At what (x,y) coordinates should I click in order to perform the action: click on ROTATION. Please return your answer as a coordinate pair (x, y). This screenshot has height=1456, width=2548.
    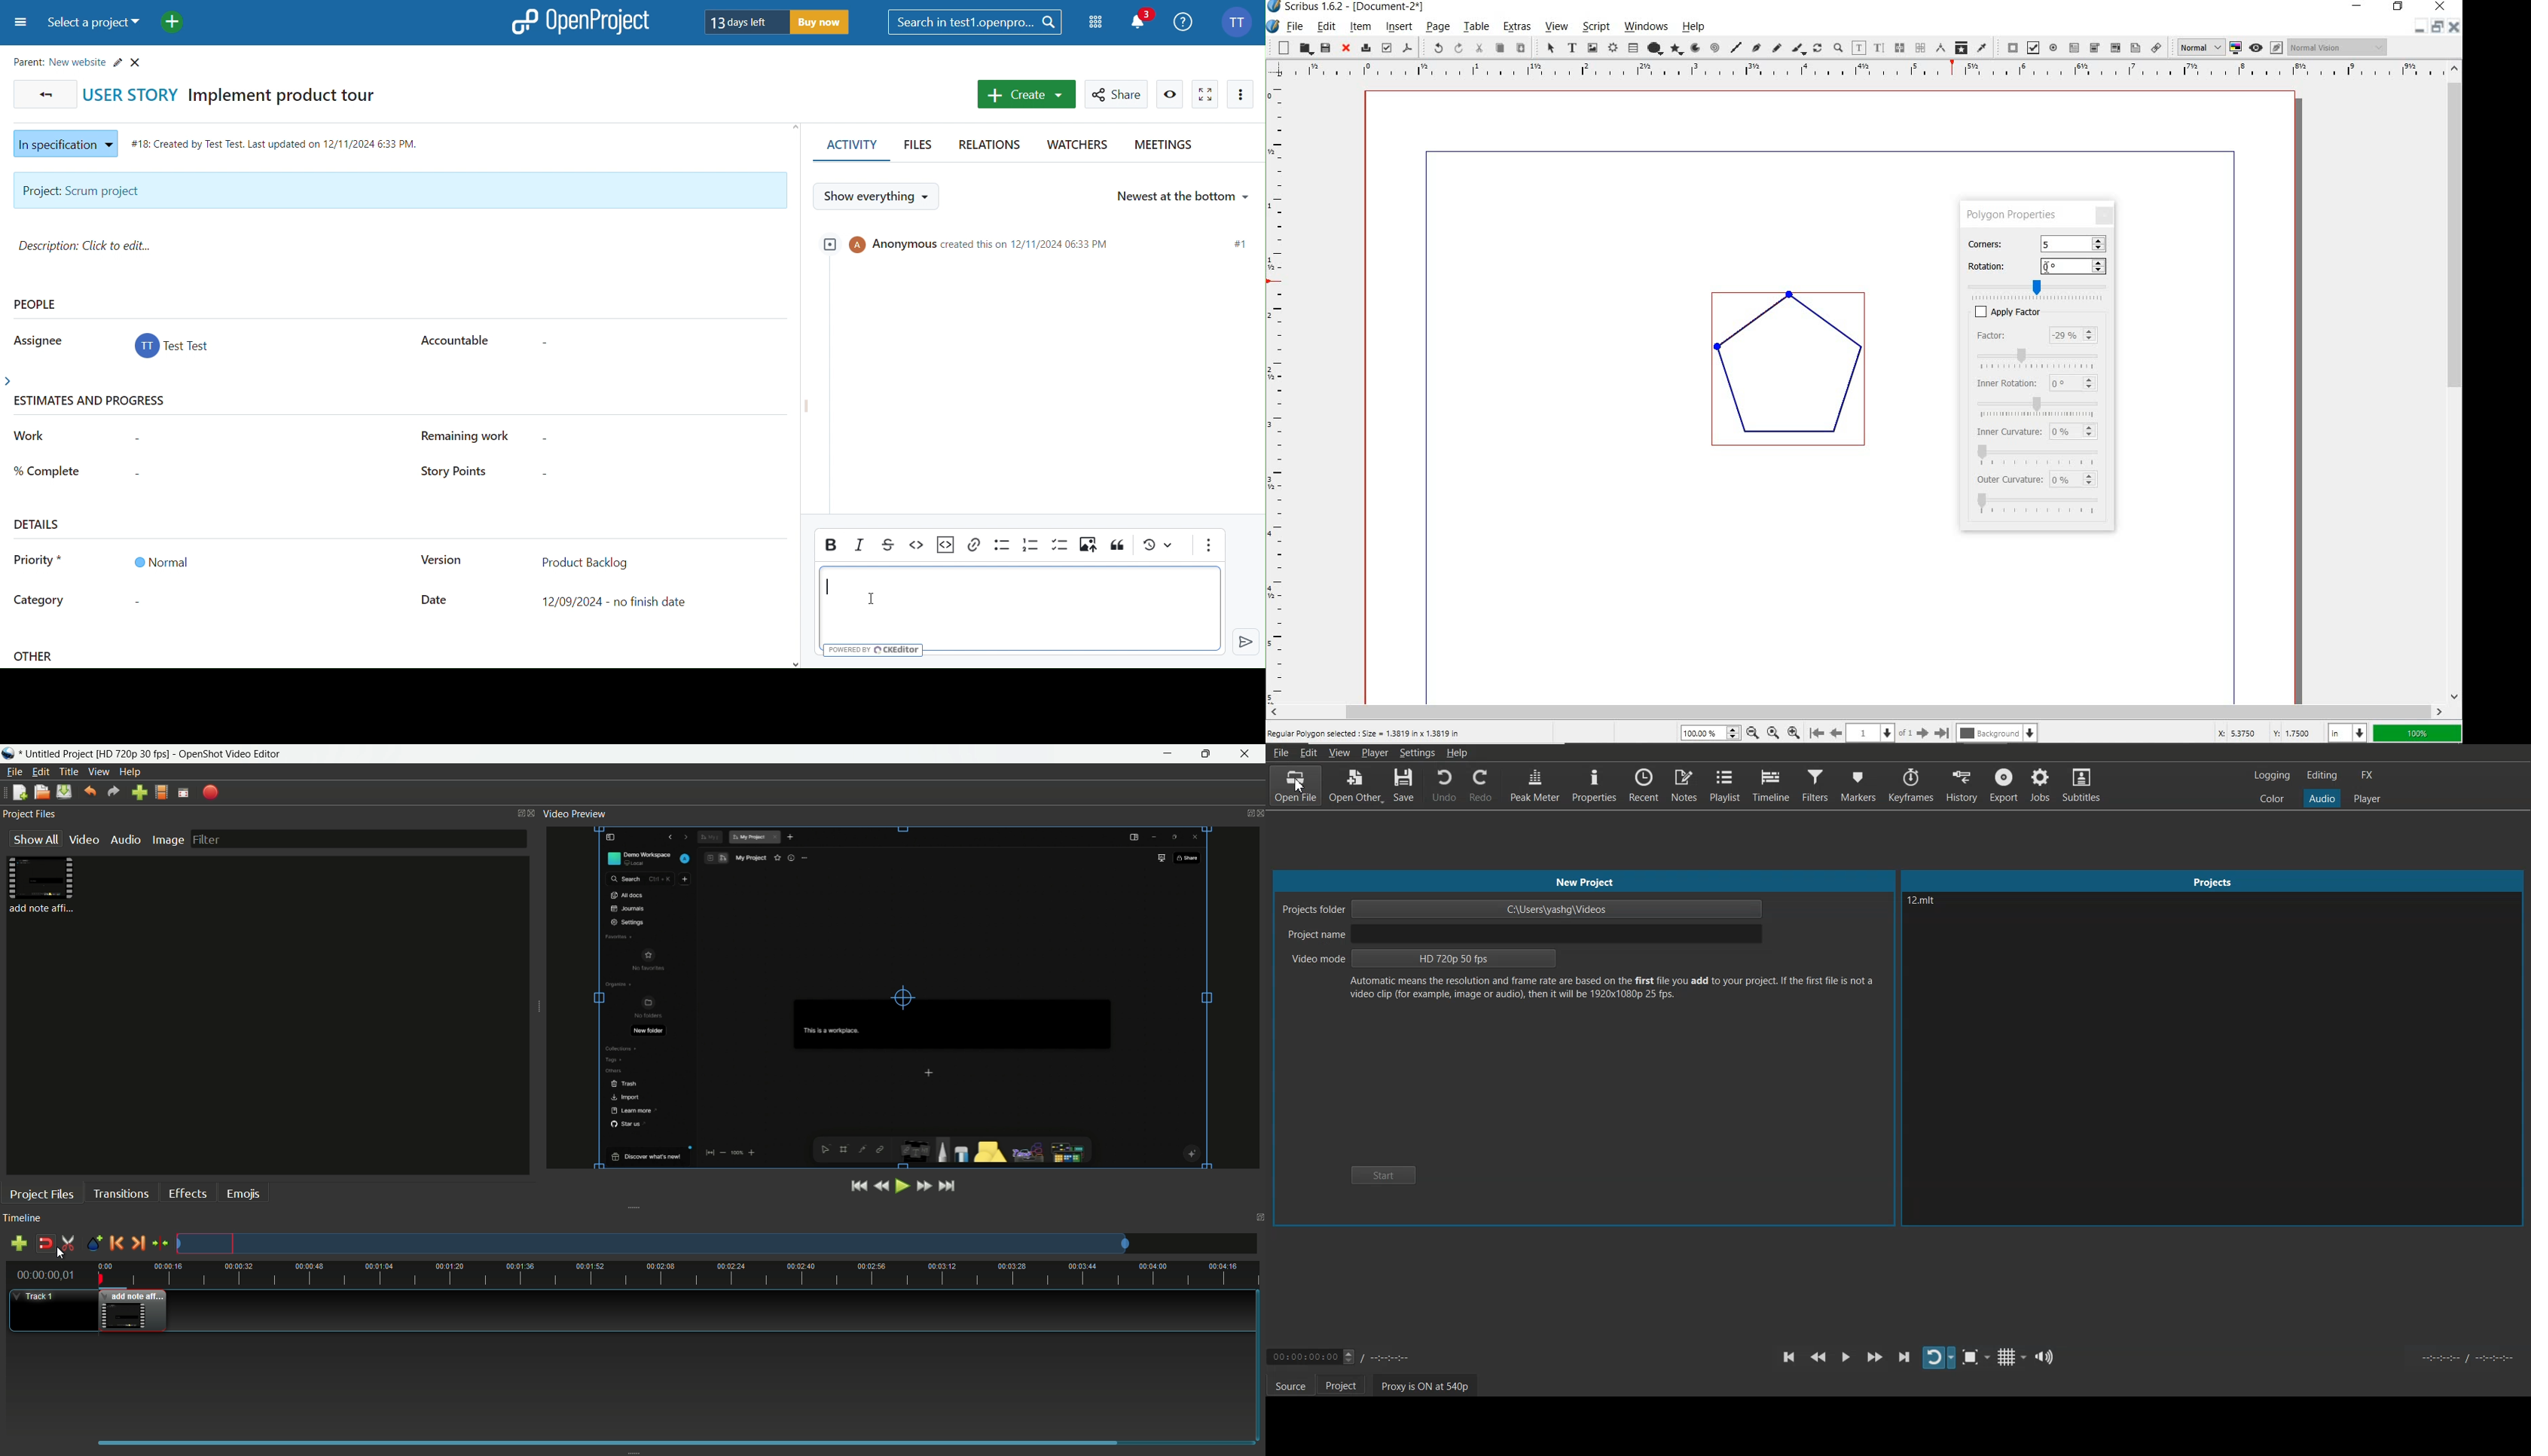
    Looking at the image, I should click on (1998, 266).